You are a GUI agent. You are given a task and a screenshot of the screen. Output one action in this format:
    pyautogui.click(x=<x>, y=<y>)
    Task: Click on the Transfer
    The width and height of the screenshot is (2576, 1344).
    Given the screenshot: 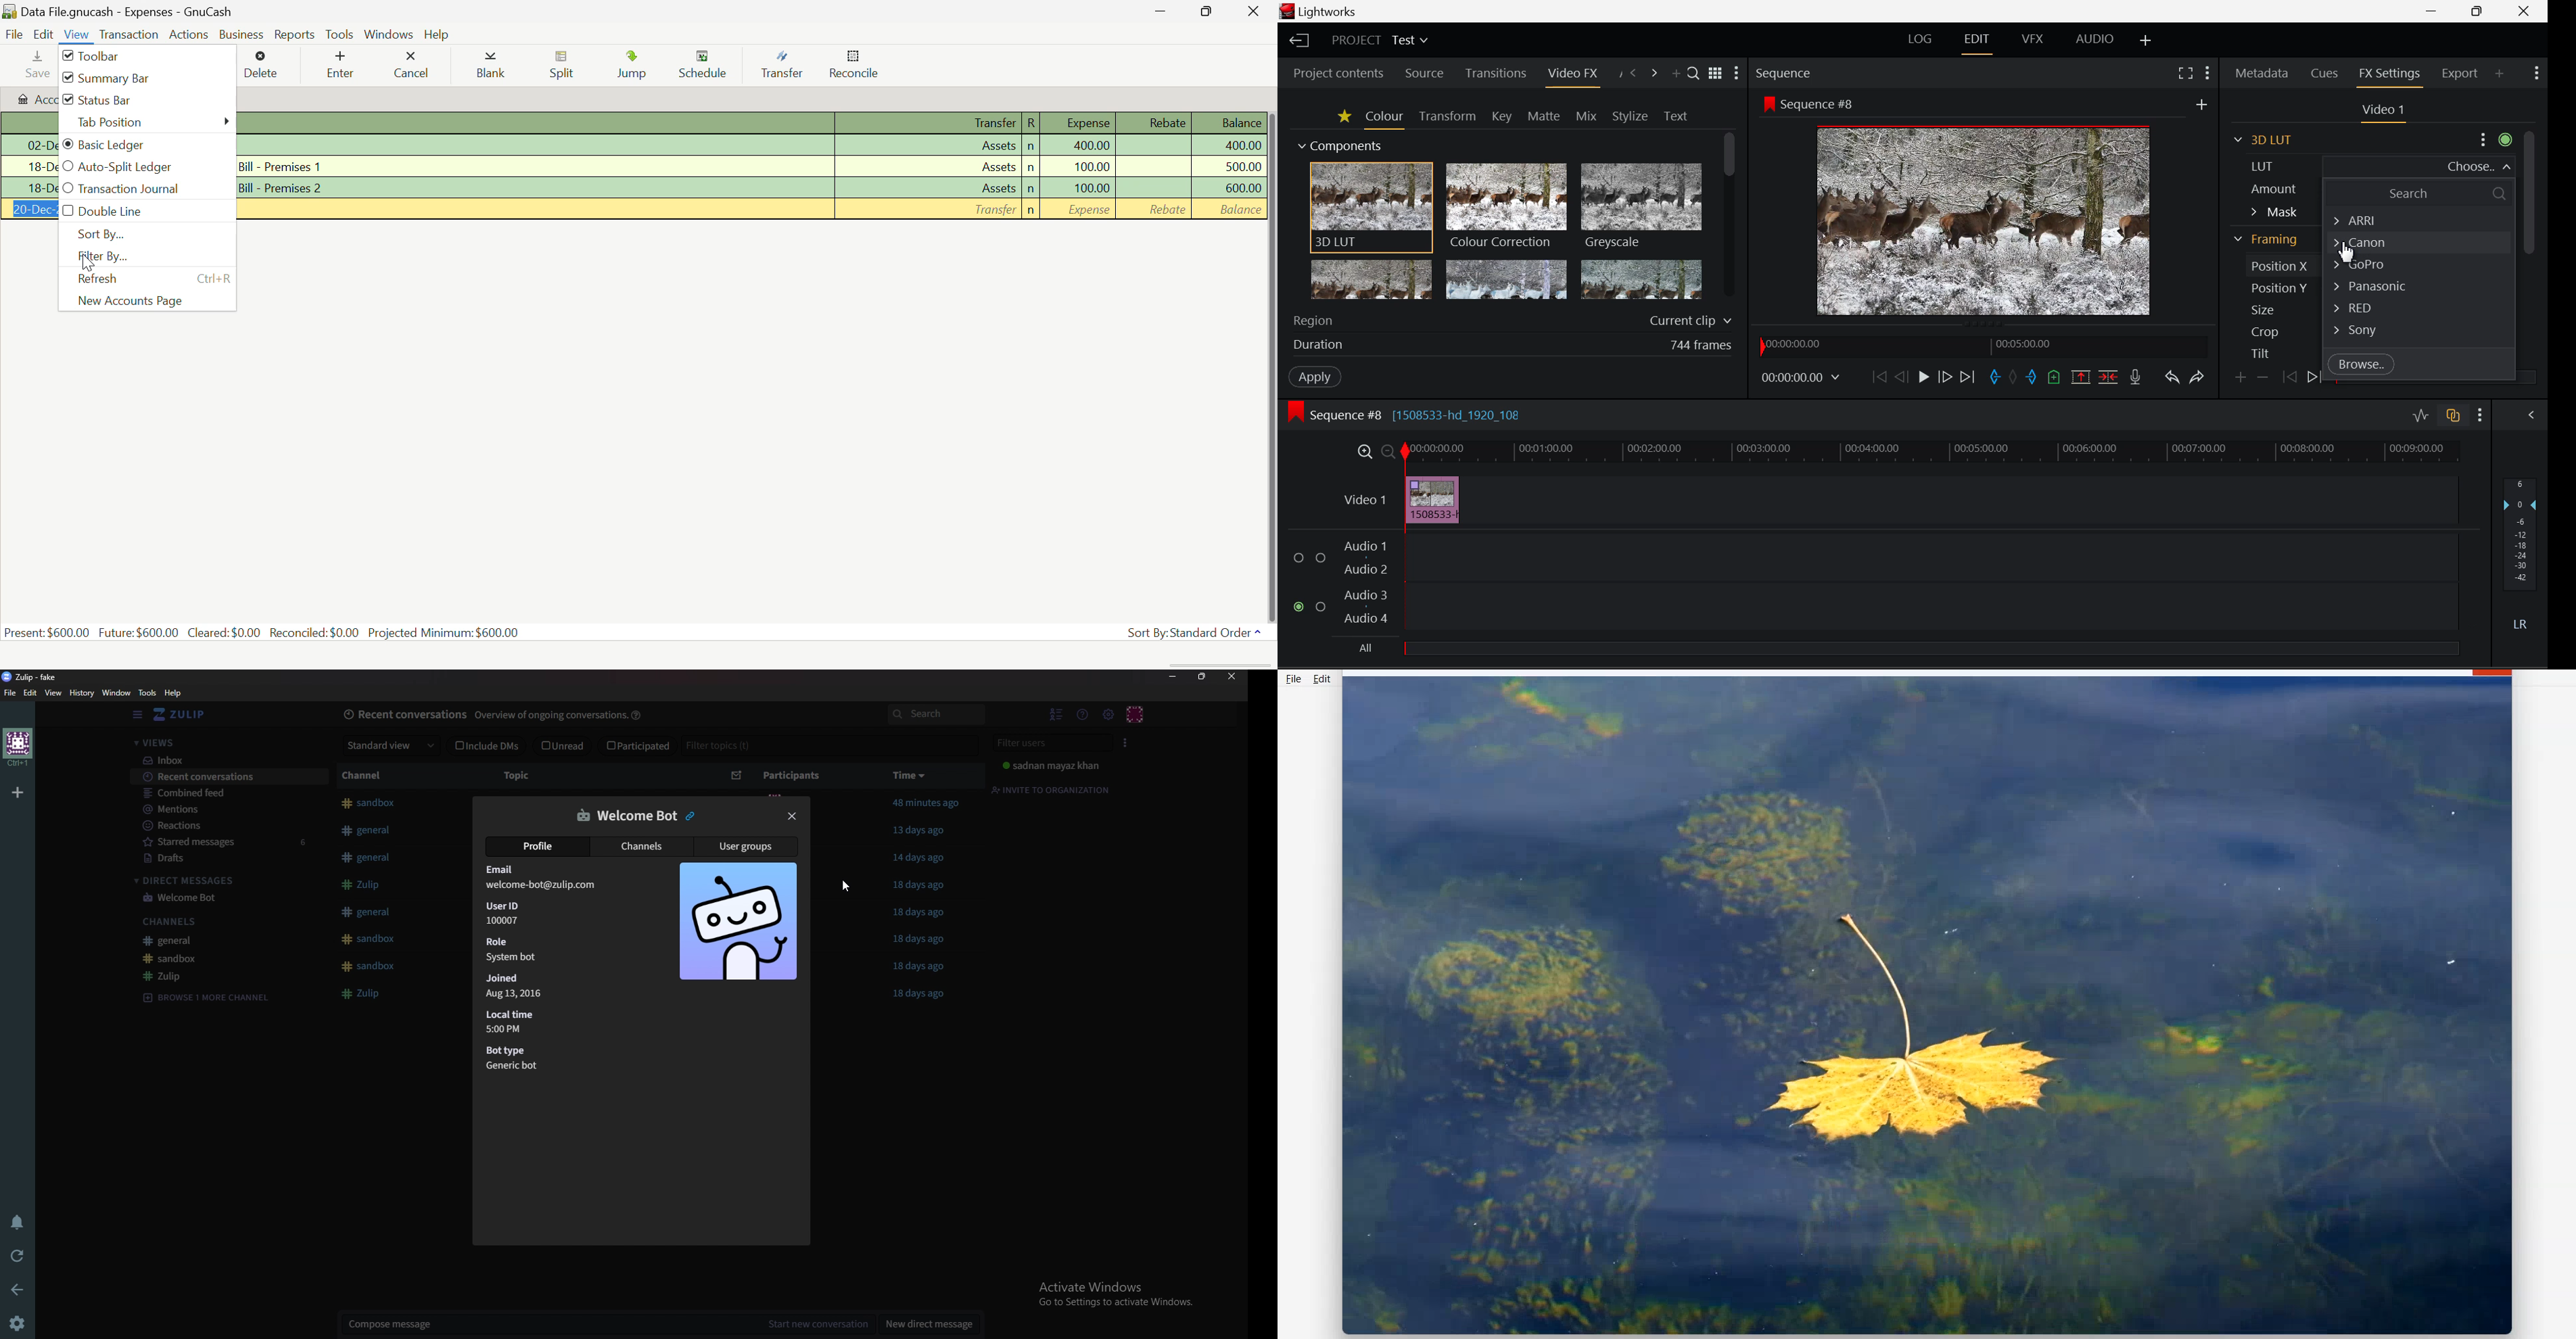 What is the action you would take?
    pyautogui.click(x=927, y=209)
    